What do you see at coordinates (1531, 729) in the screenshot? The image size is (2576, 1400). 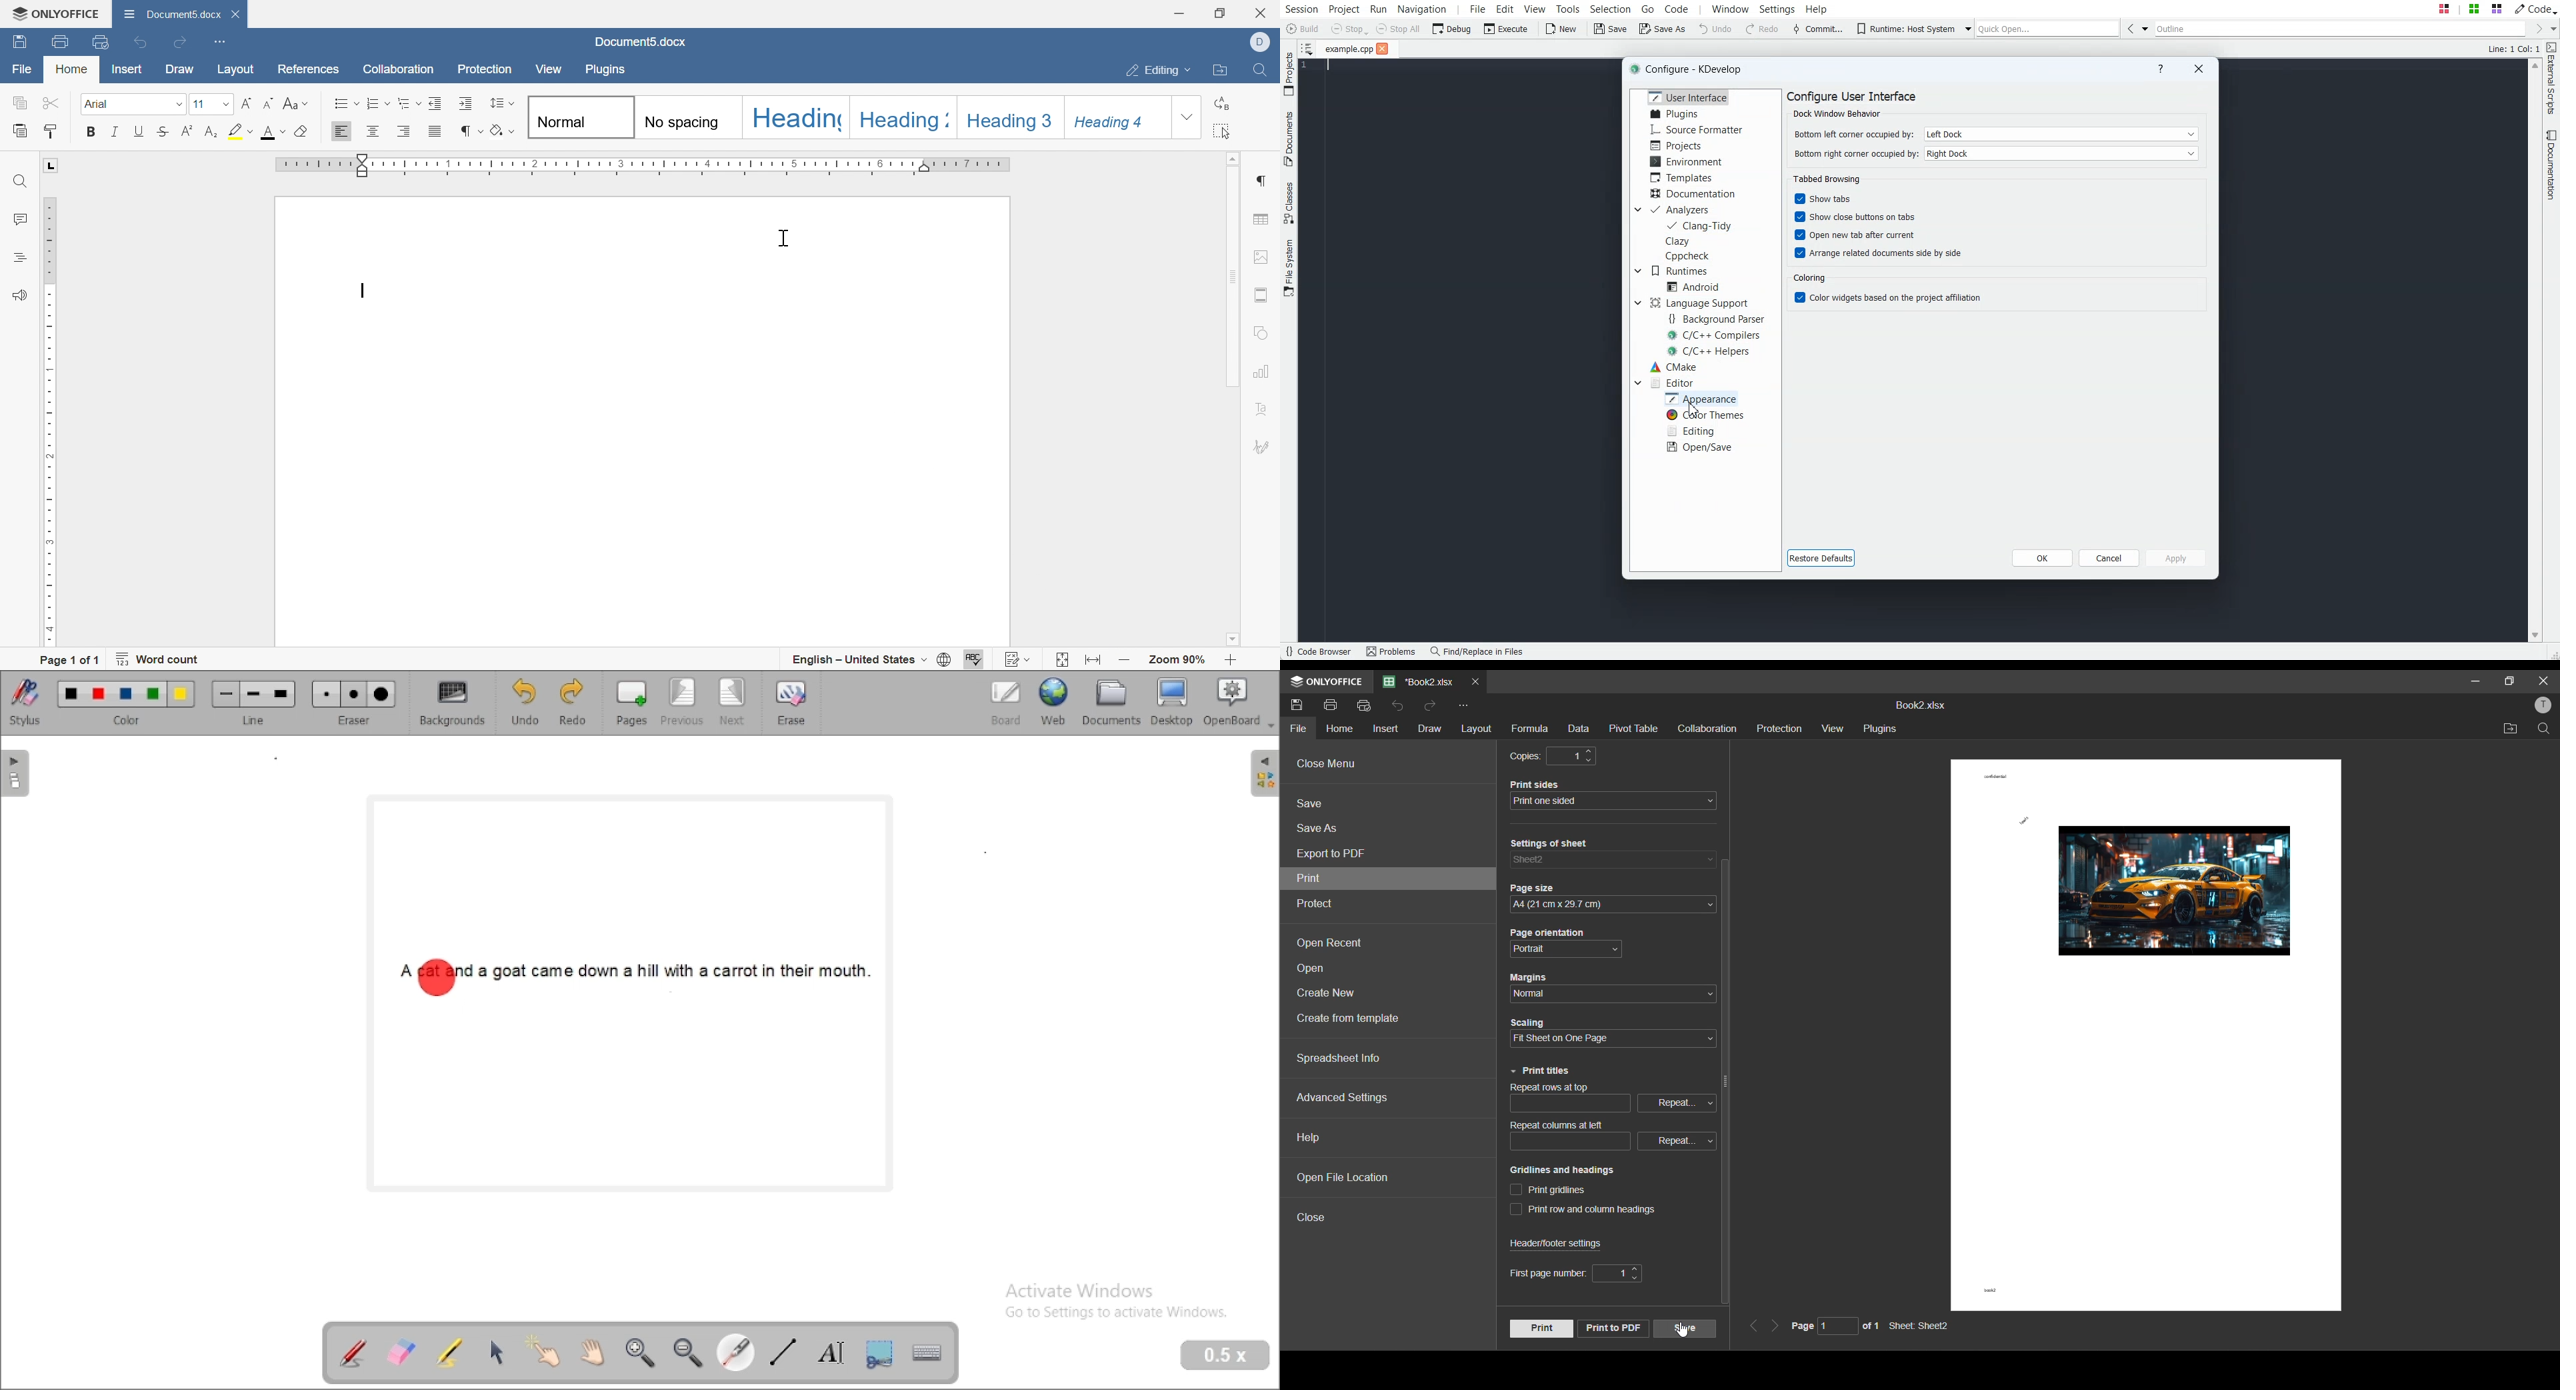 I see `formula` at bounding box center [1531, 729].